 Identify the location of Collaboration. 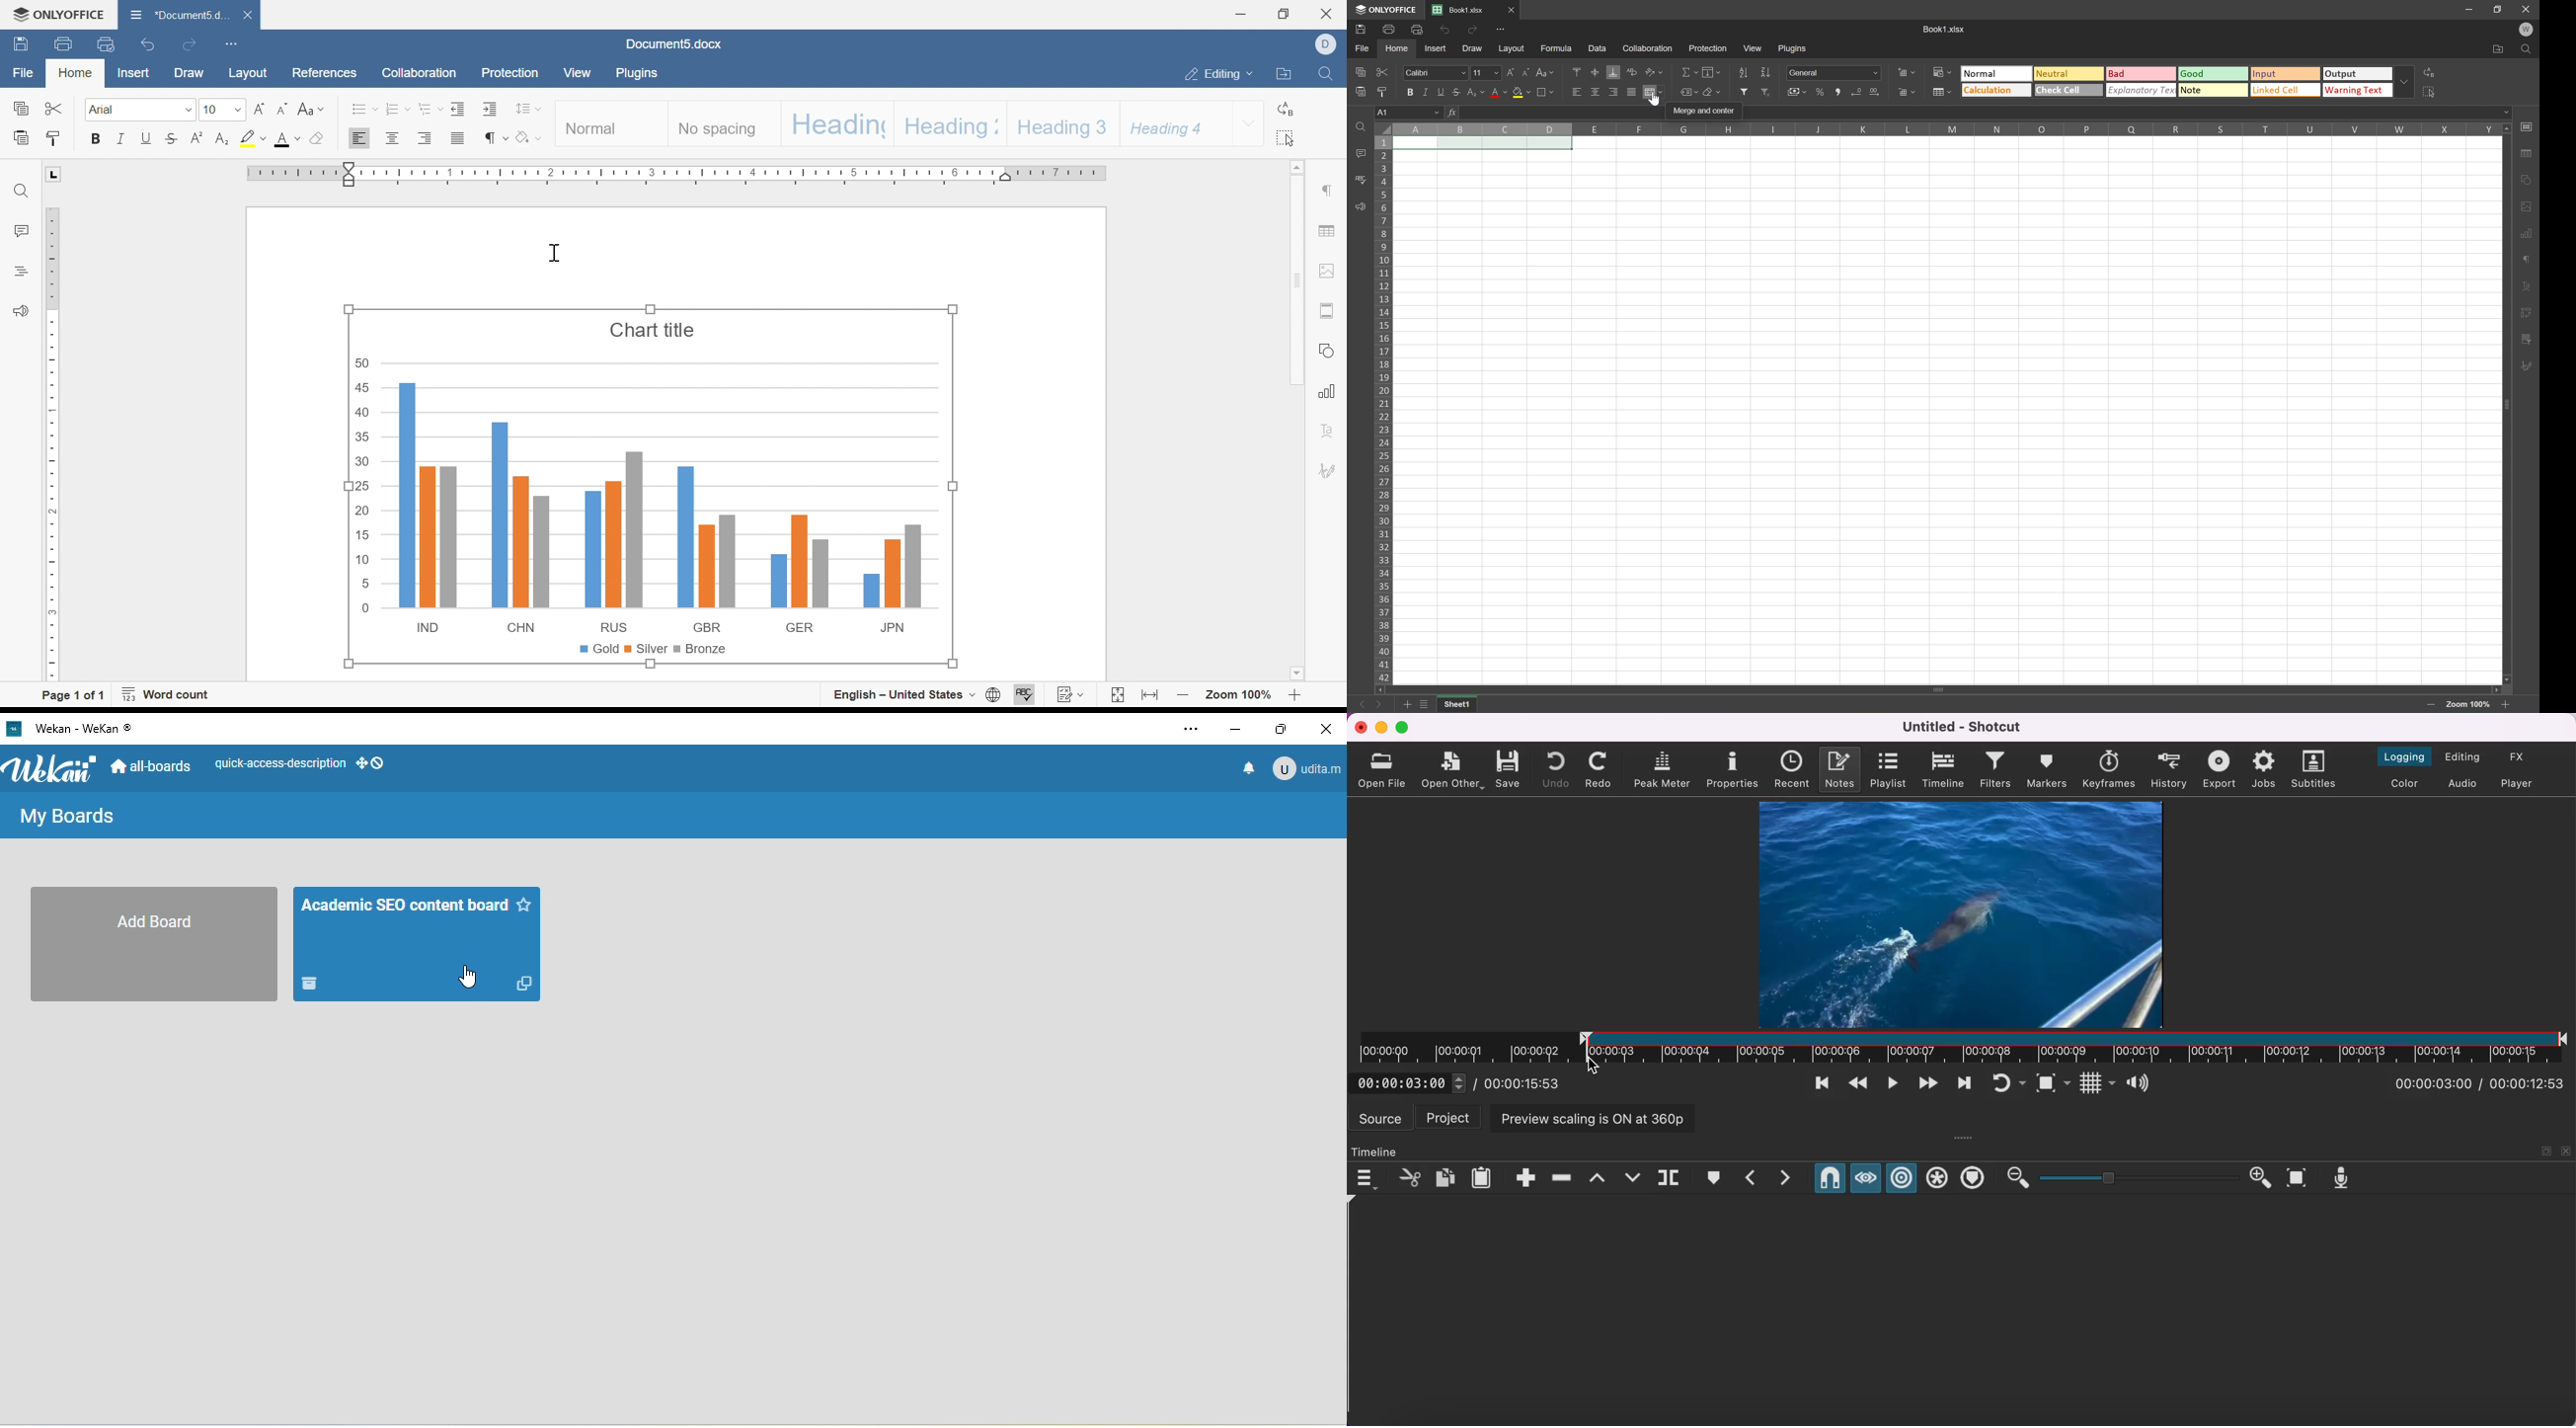
(1651, 49).